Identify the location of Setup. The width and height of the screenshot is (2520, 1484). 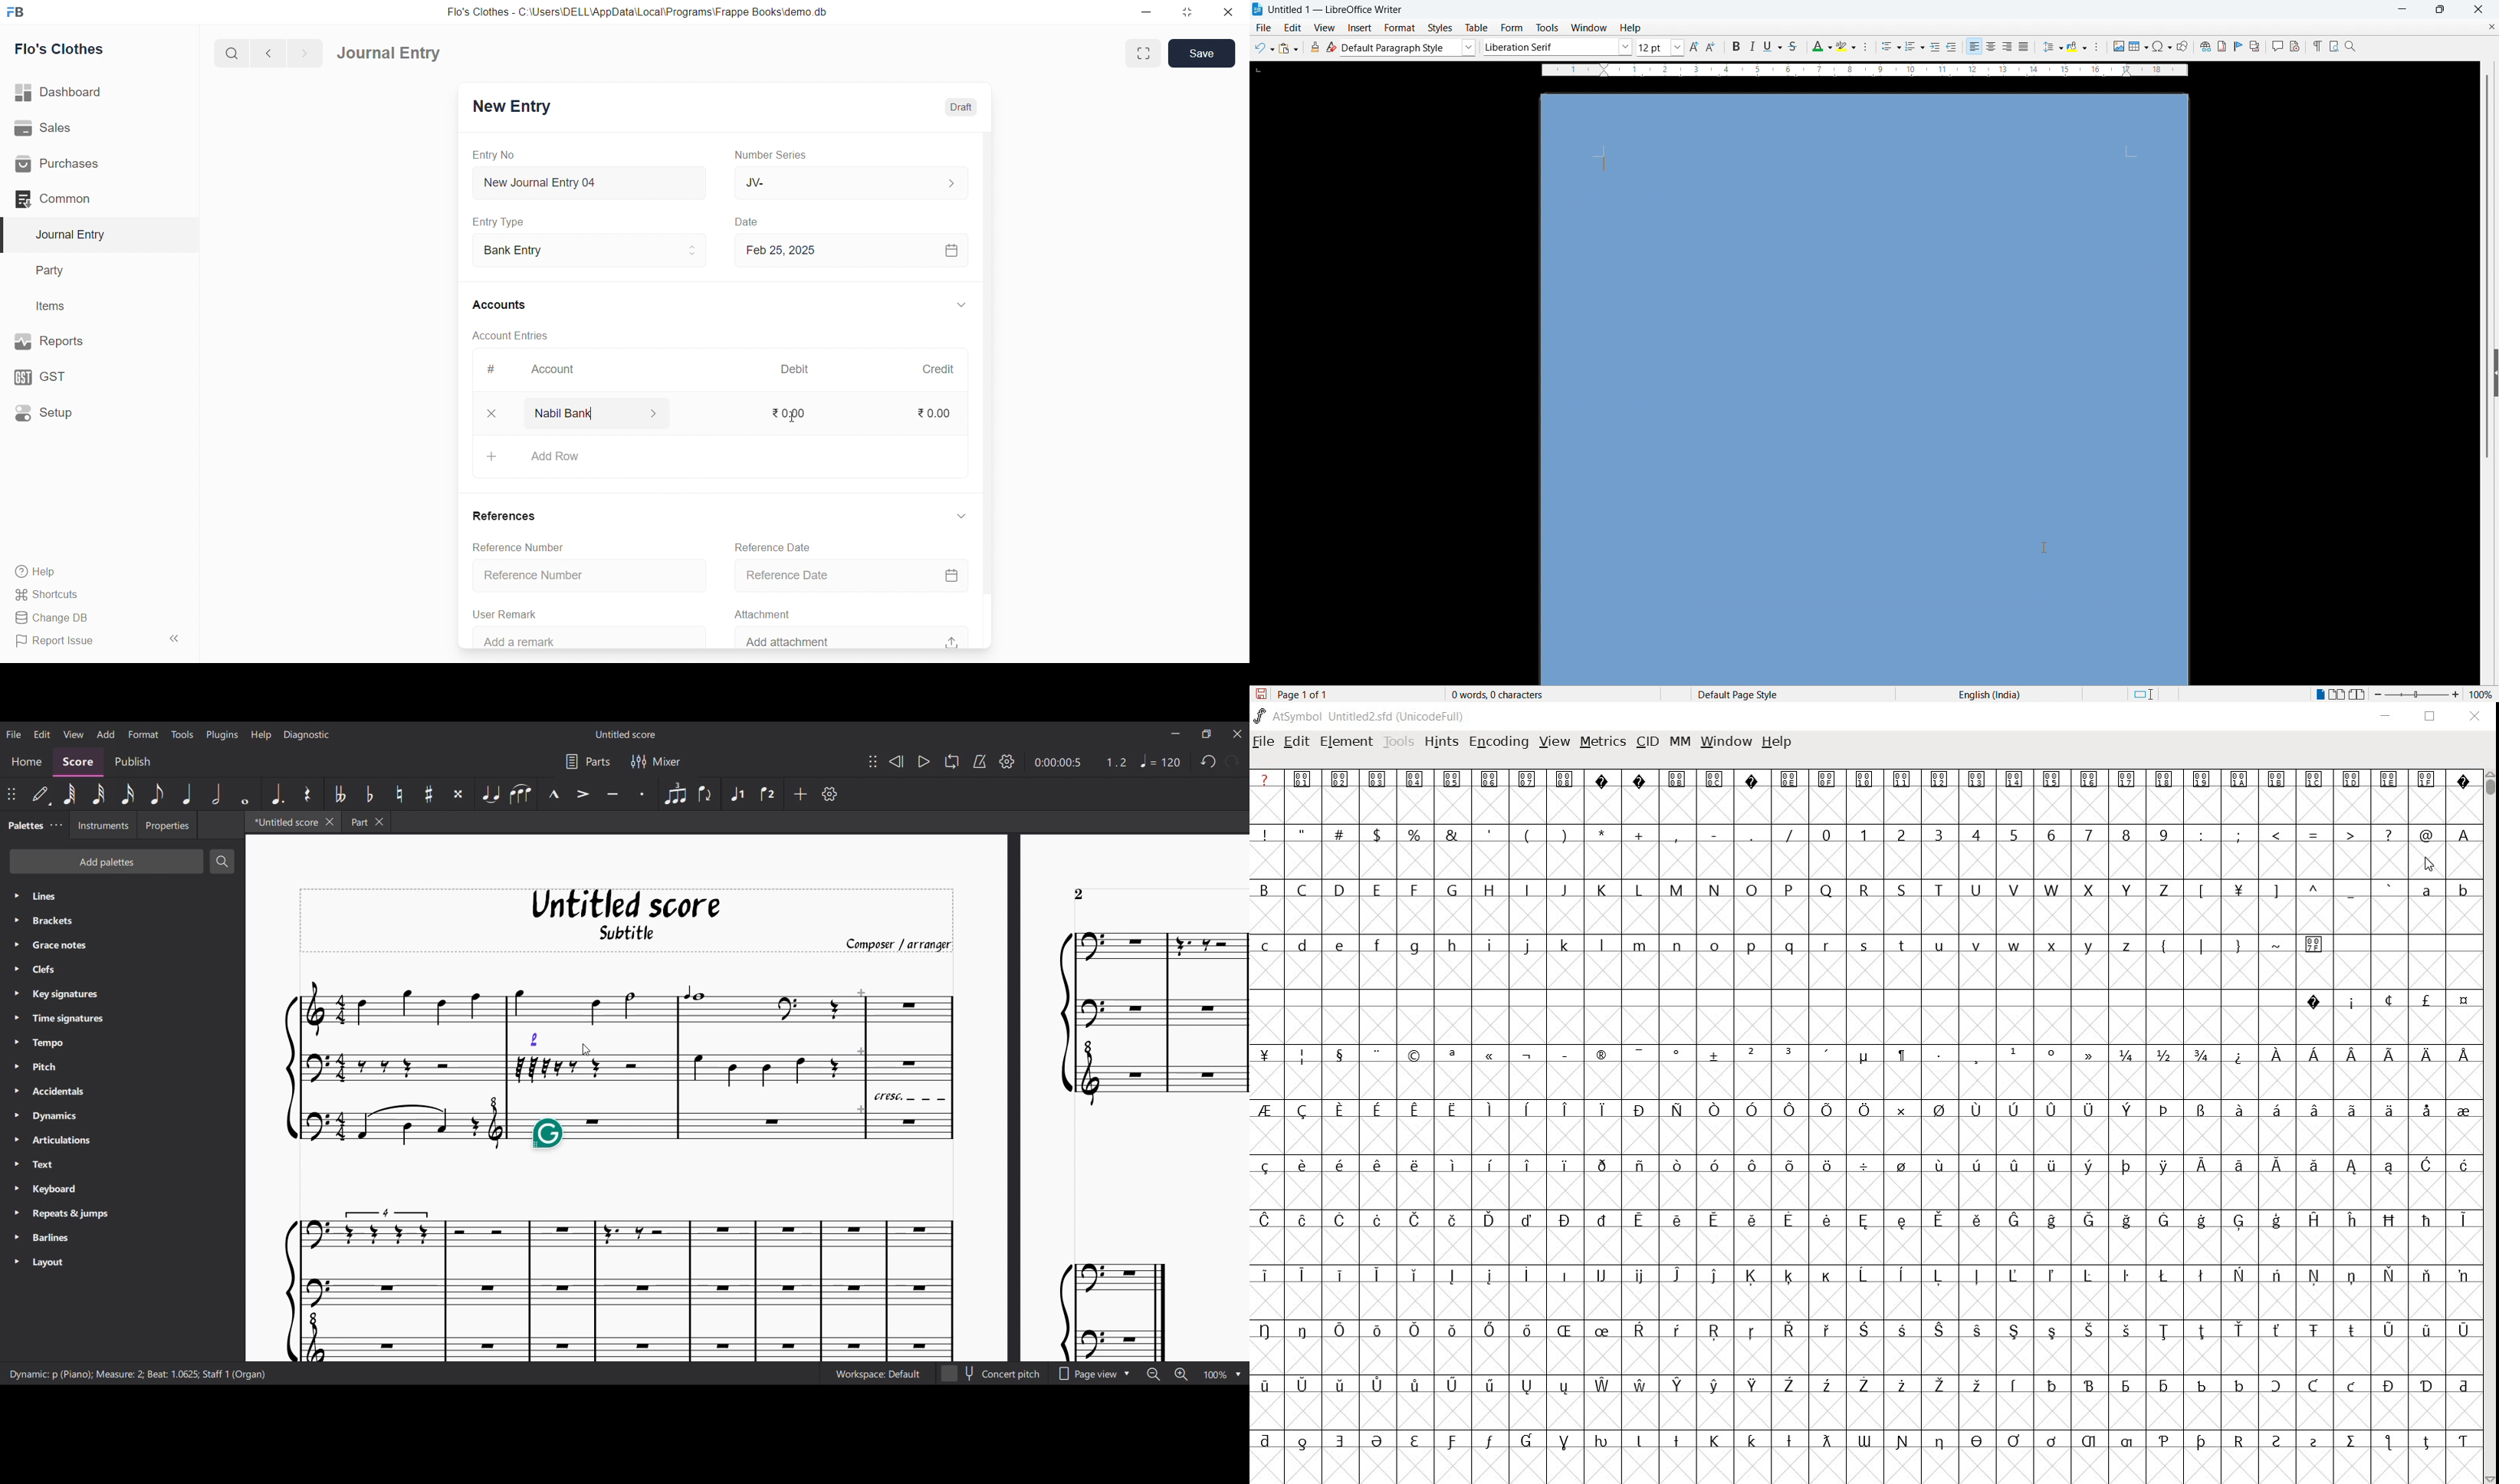
(92, 412).